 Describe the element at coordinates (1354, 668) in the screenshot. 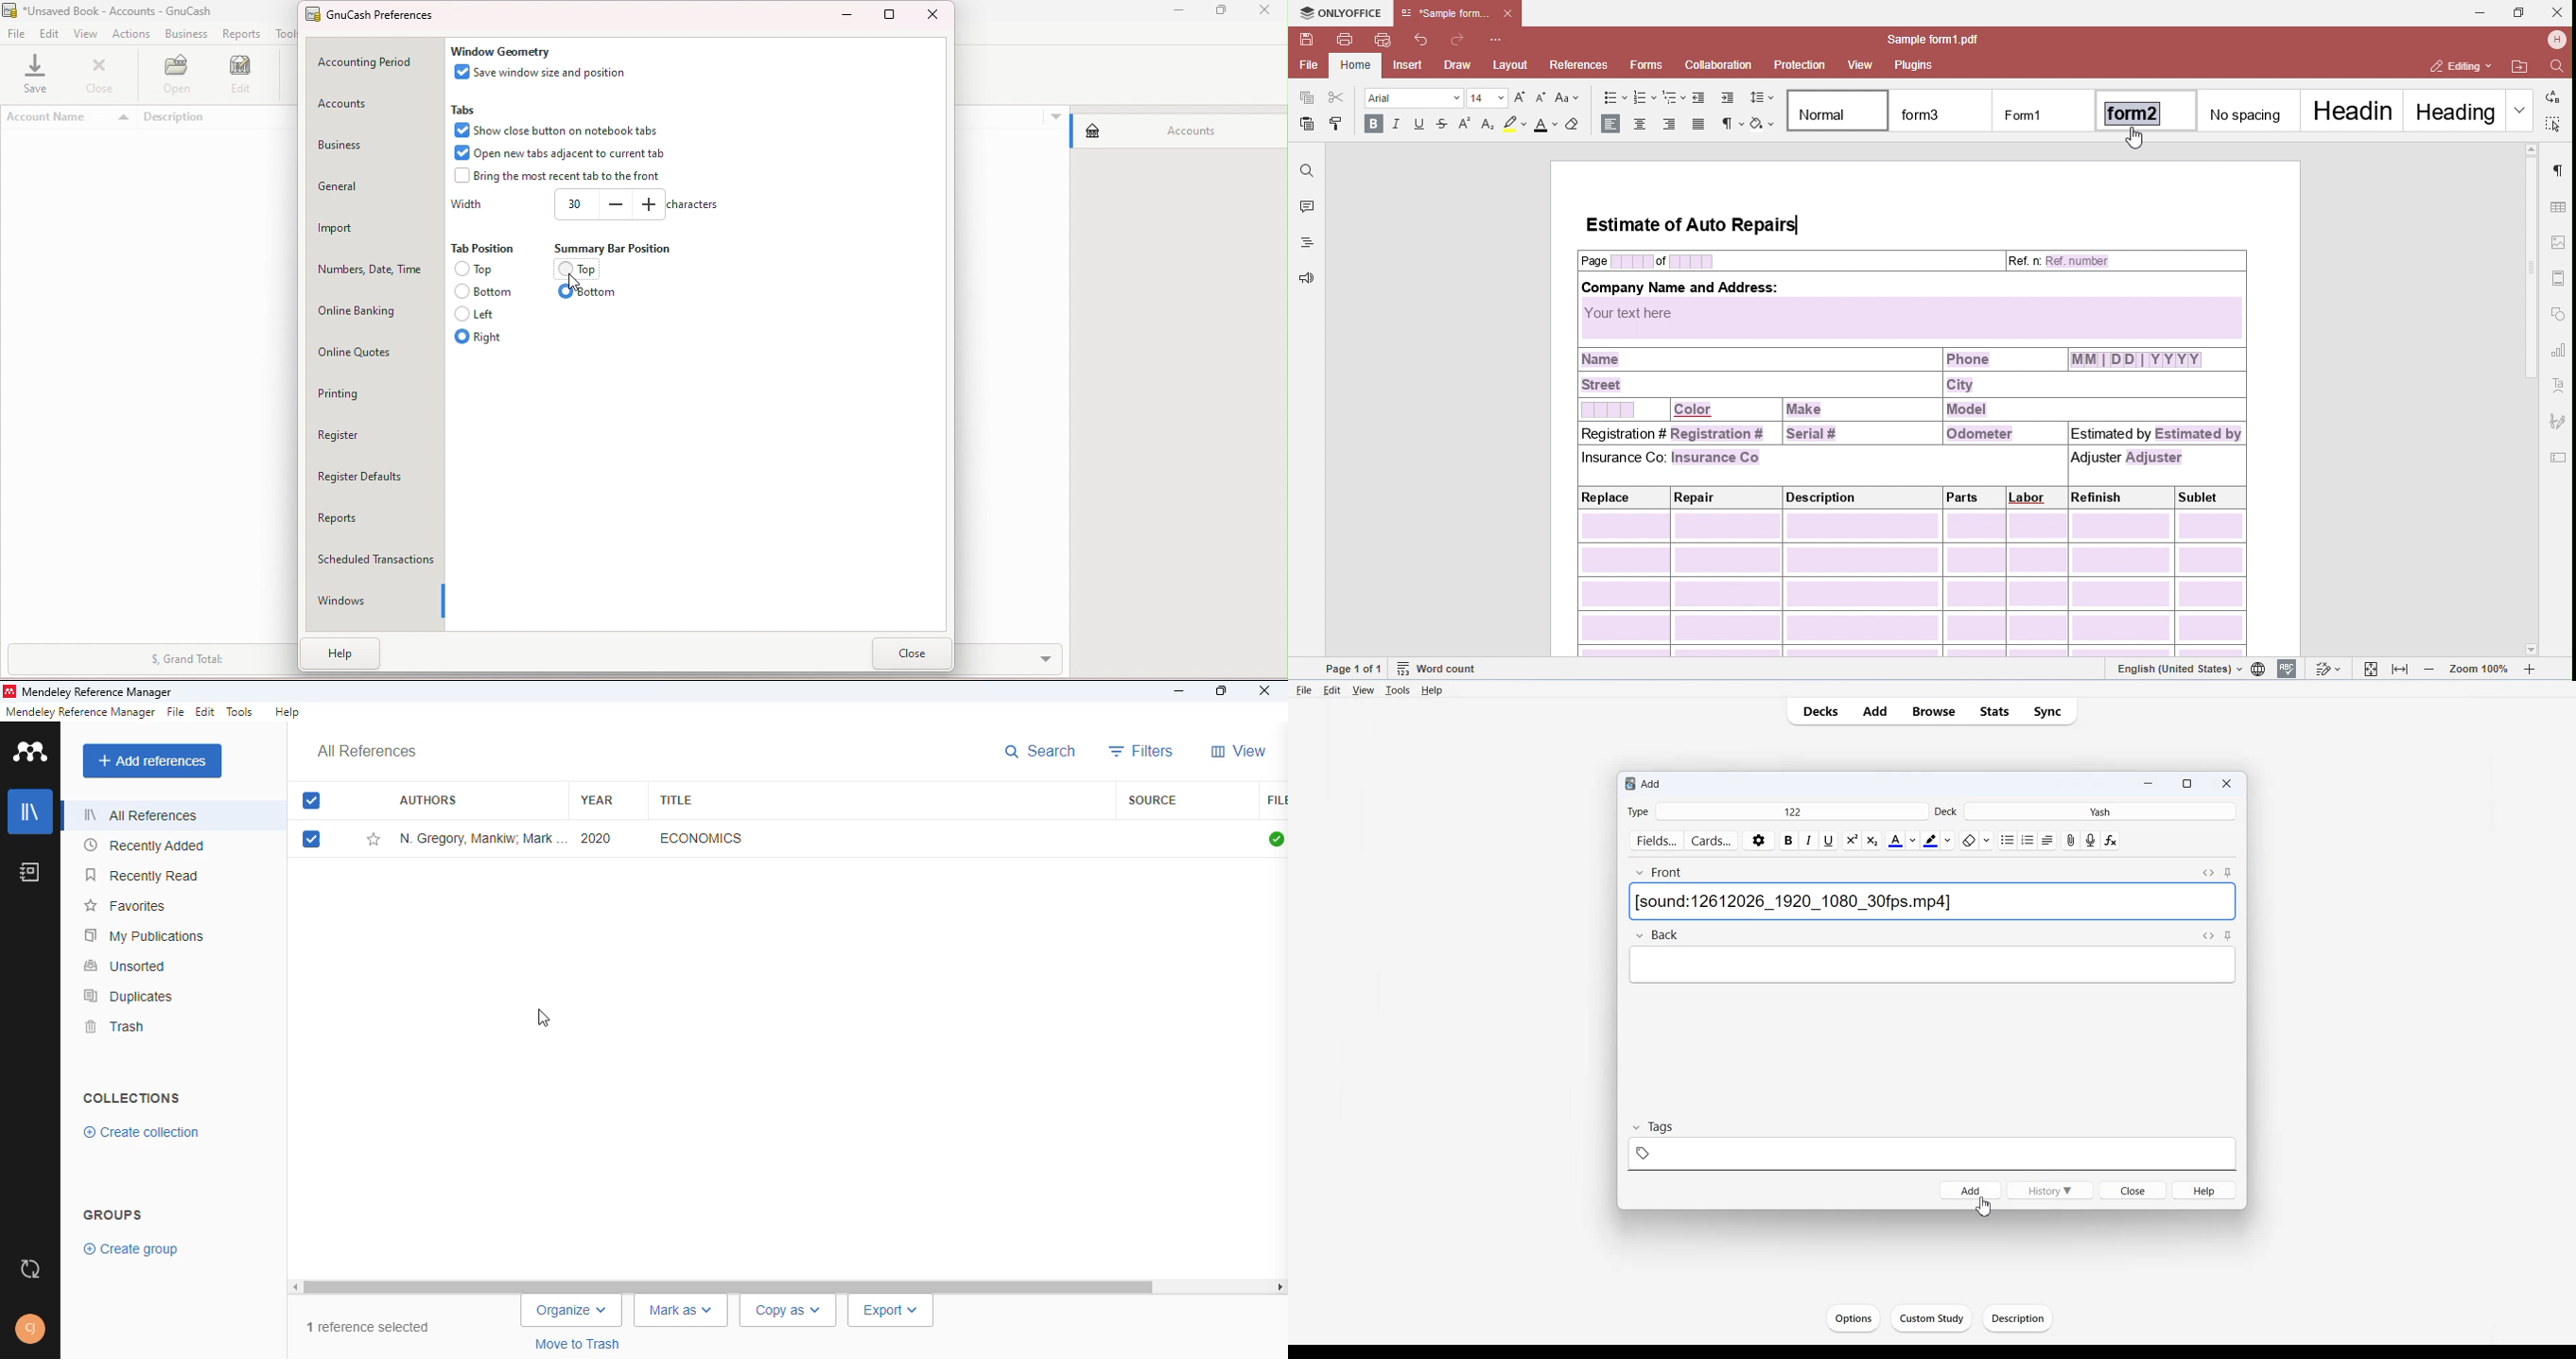

I see `page 1 of 1` at that location.